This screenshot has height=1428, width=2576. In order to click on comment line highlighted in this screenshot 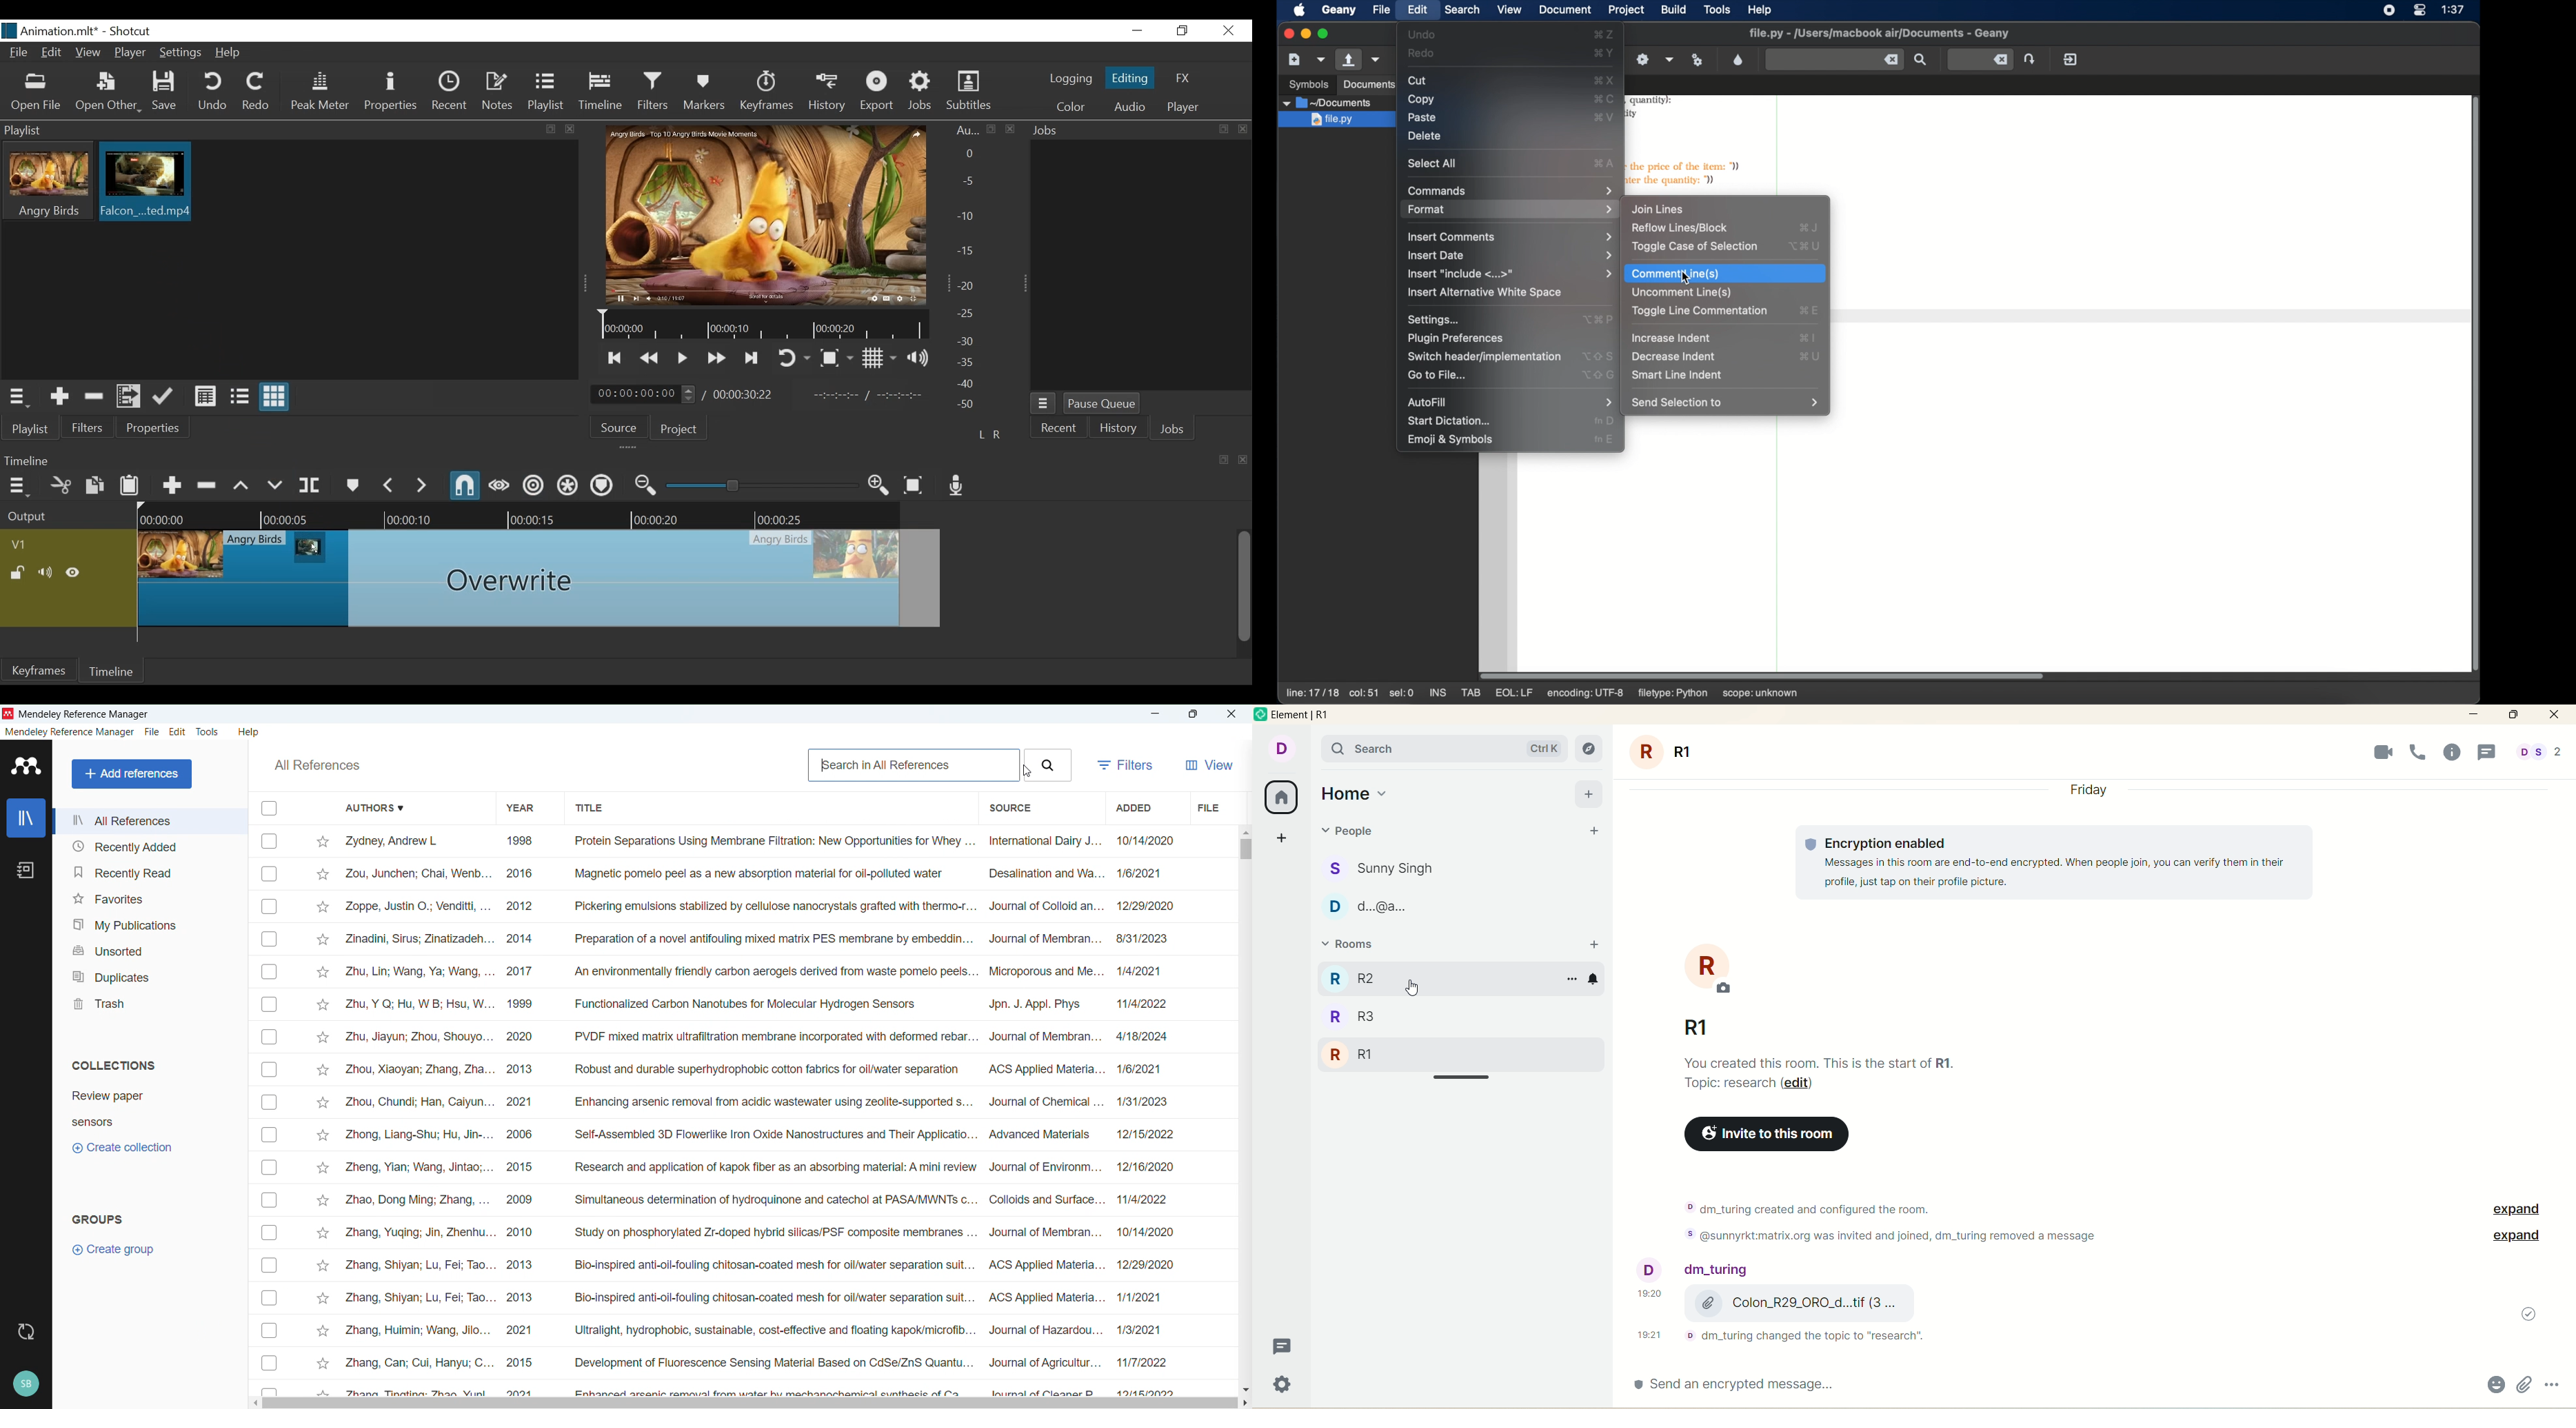, I will do `click(1726, 273)`.